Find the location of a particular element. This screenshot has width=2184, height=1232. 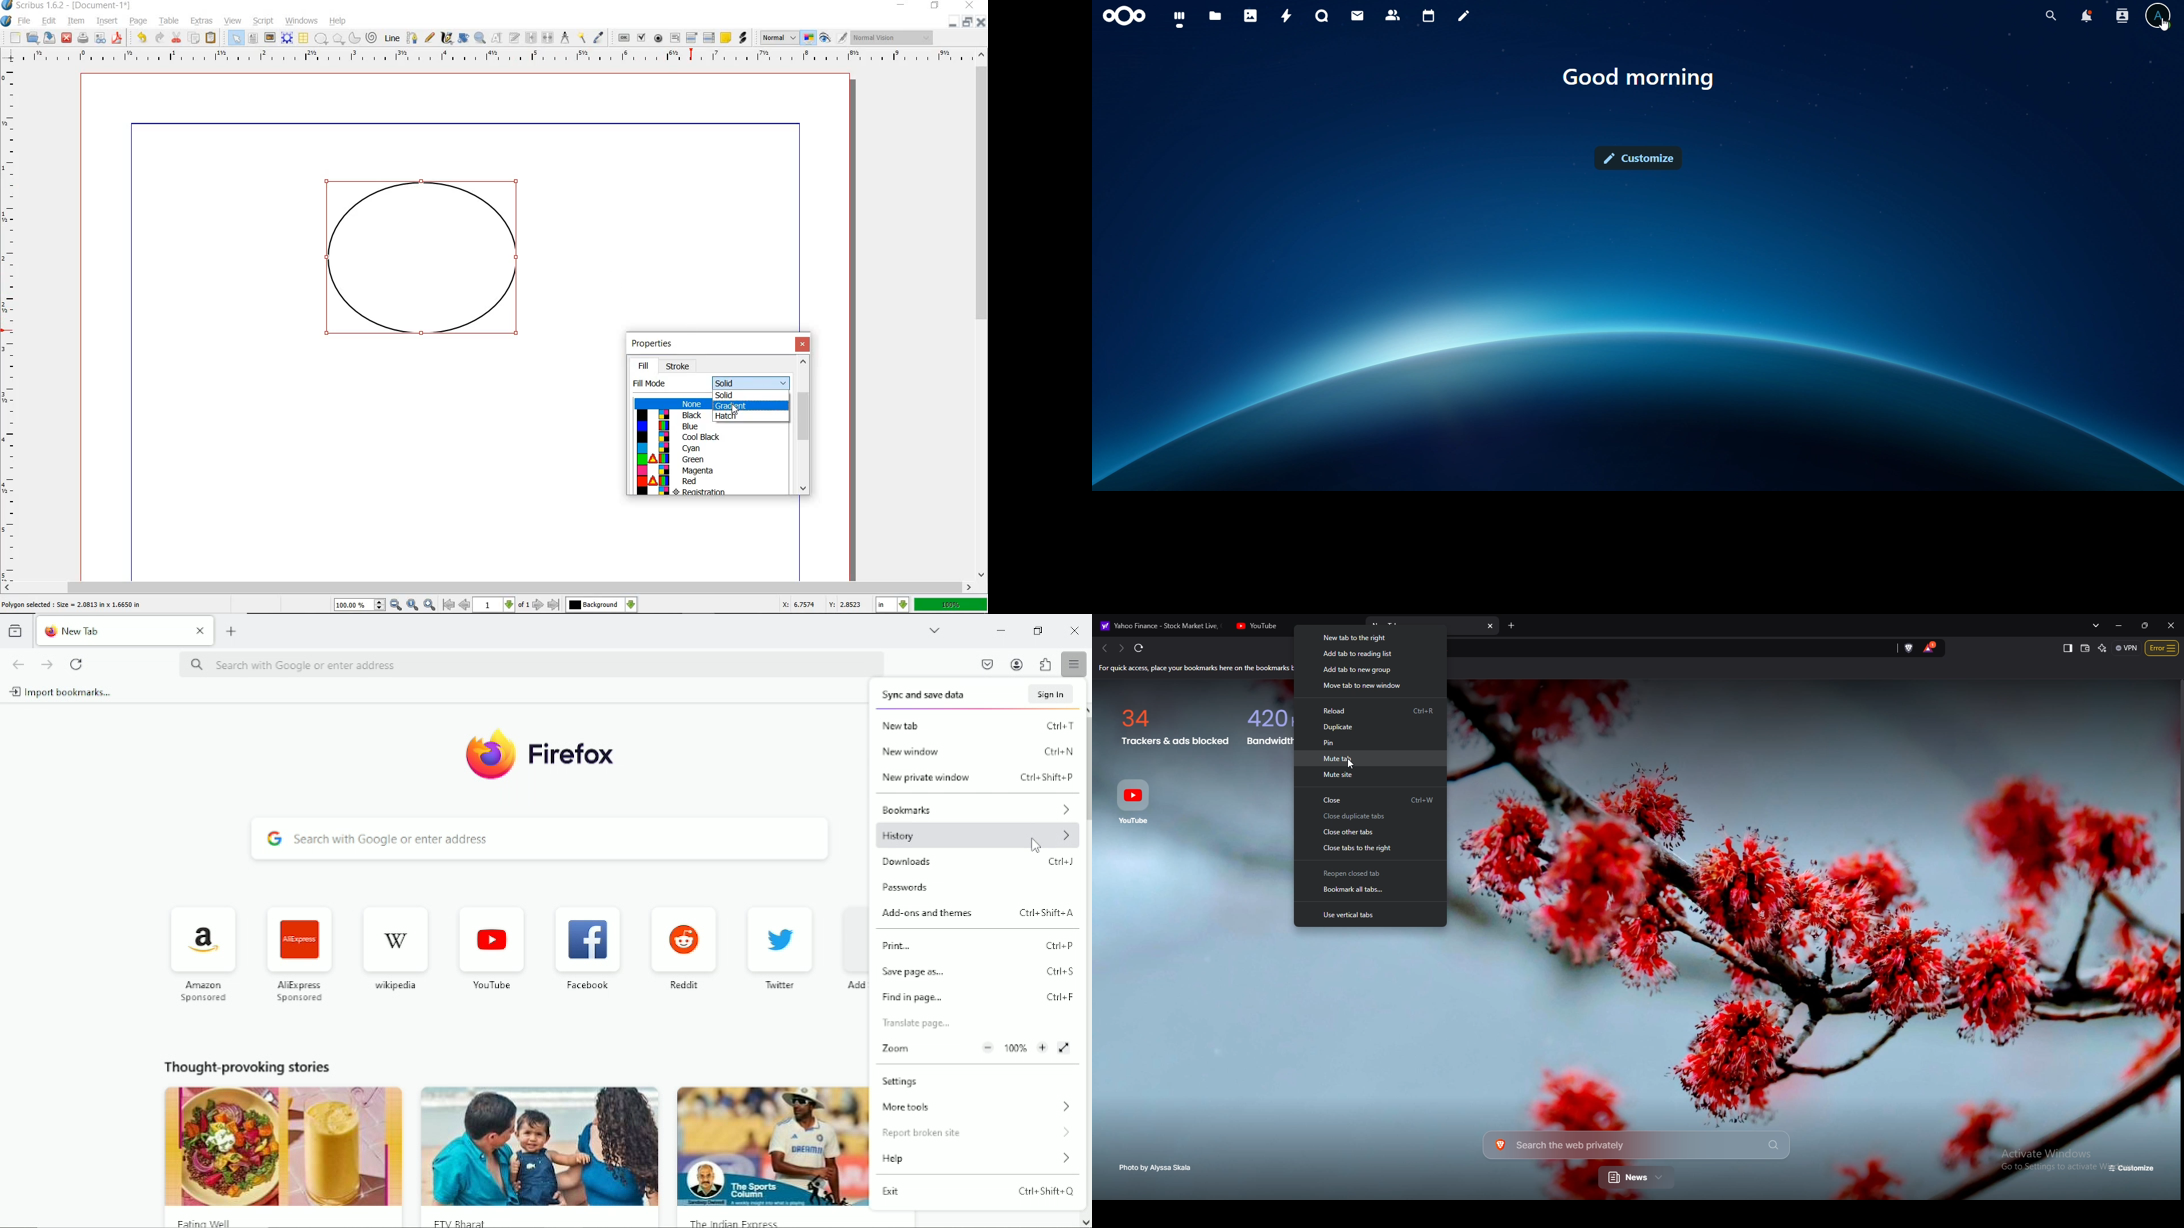

LINK ANNOTATION is located at coordinates (743, 38).